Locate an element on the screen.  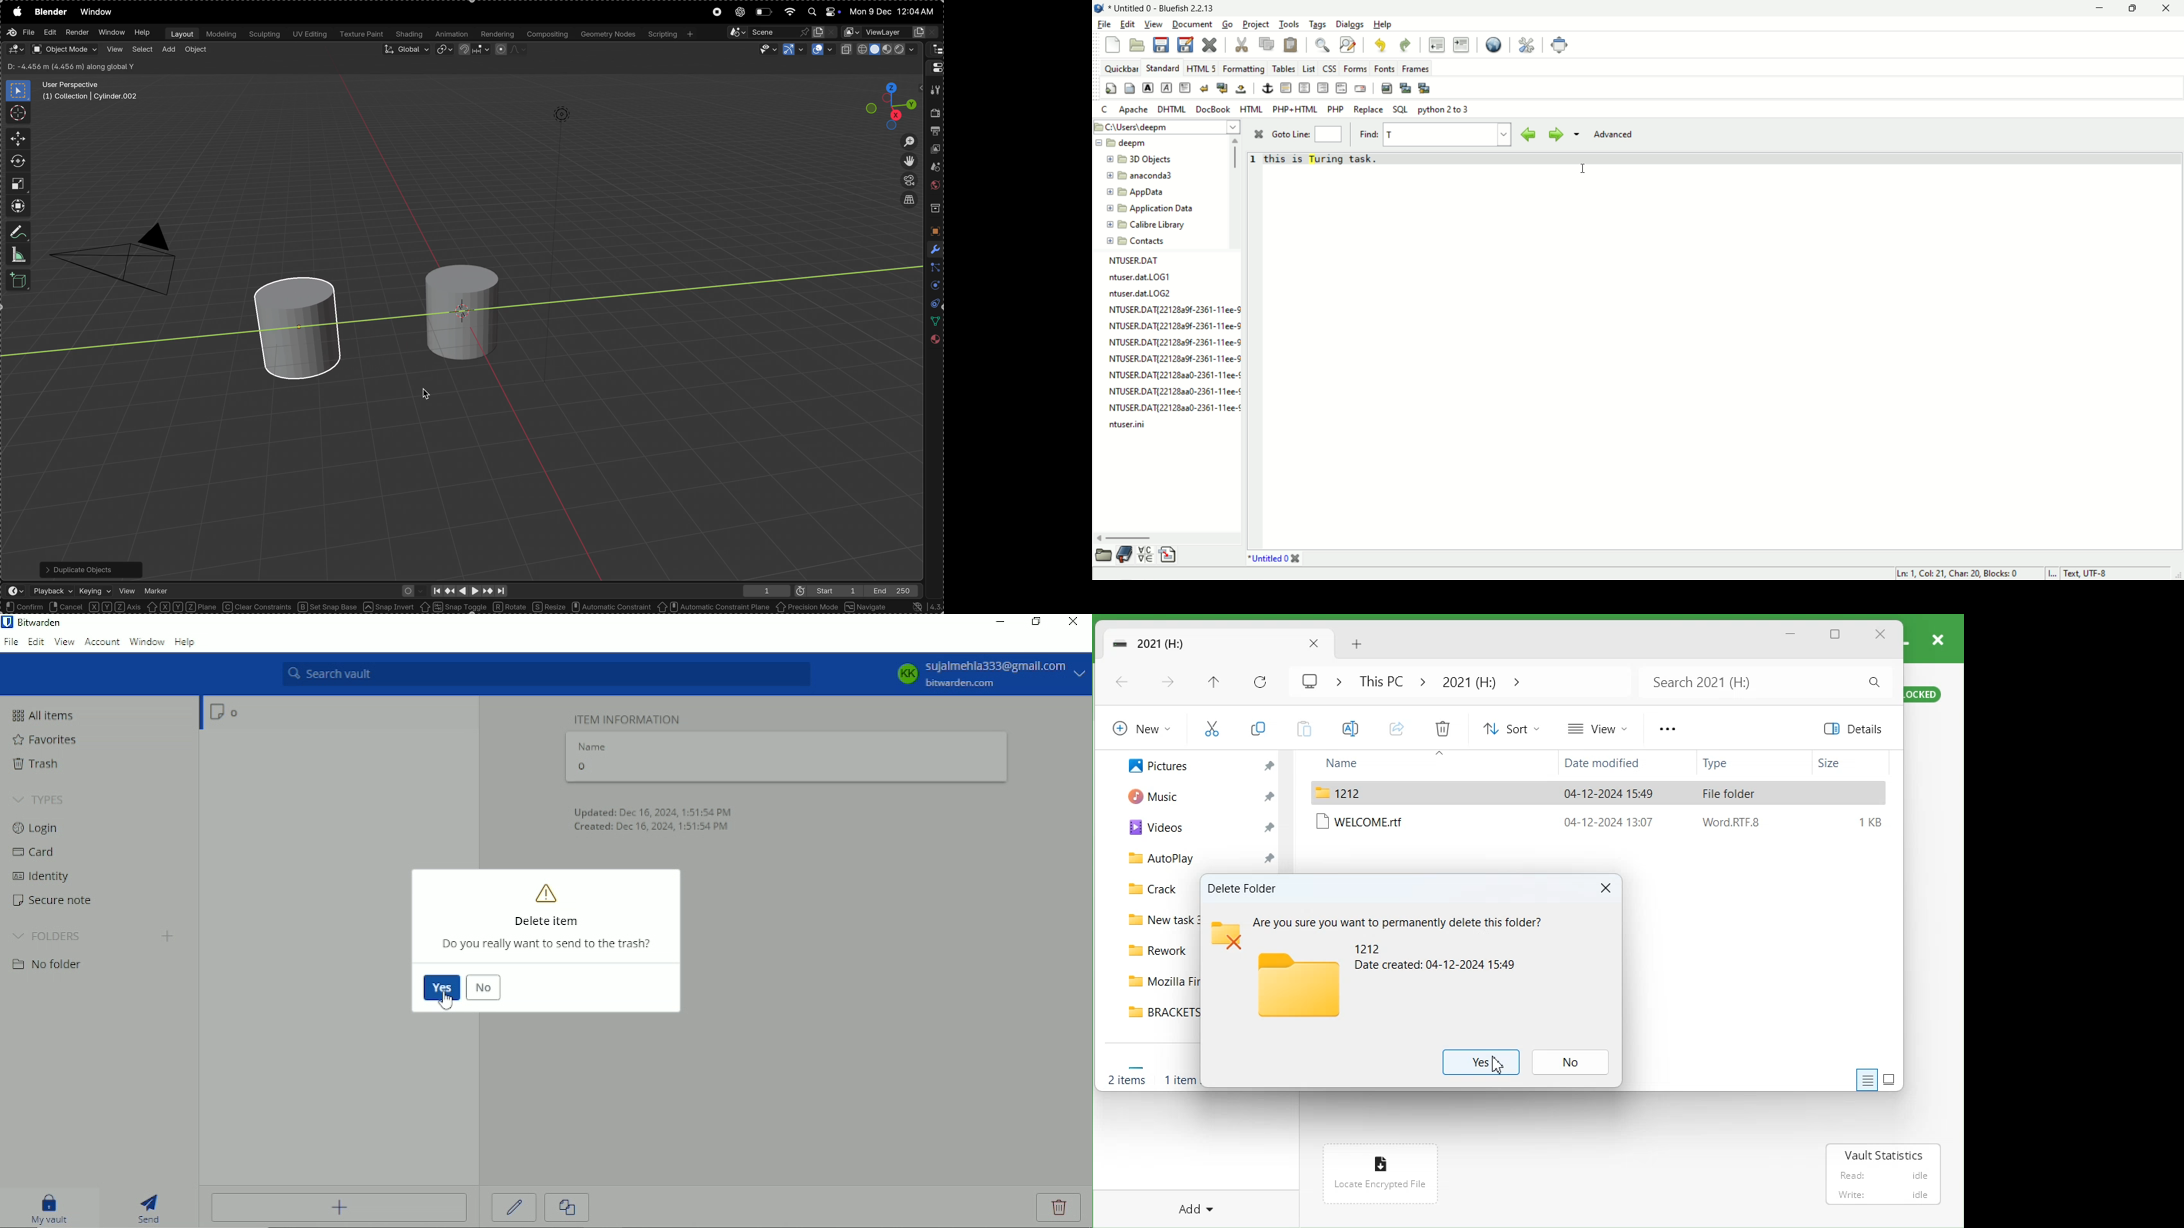
move is located at coordinates (15, 139).